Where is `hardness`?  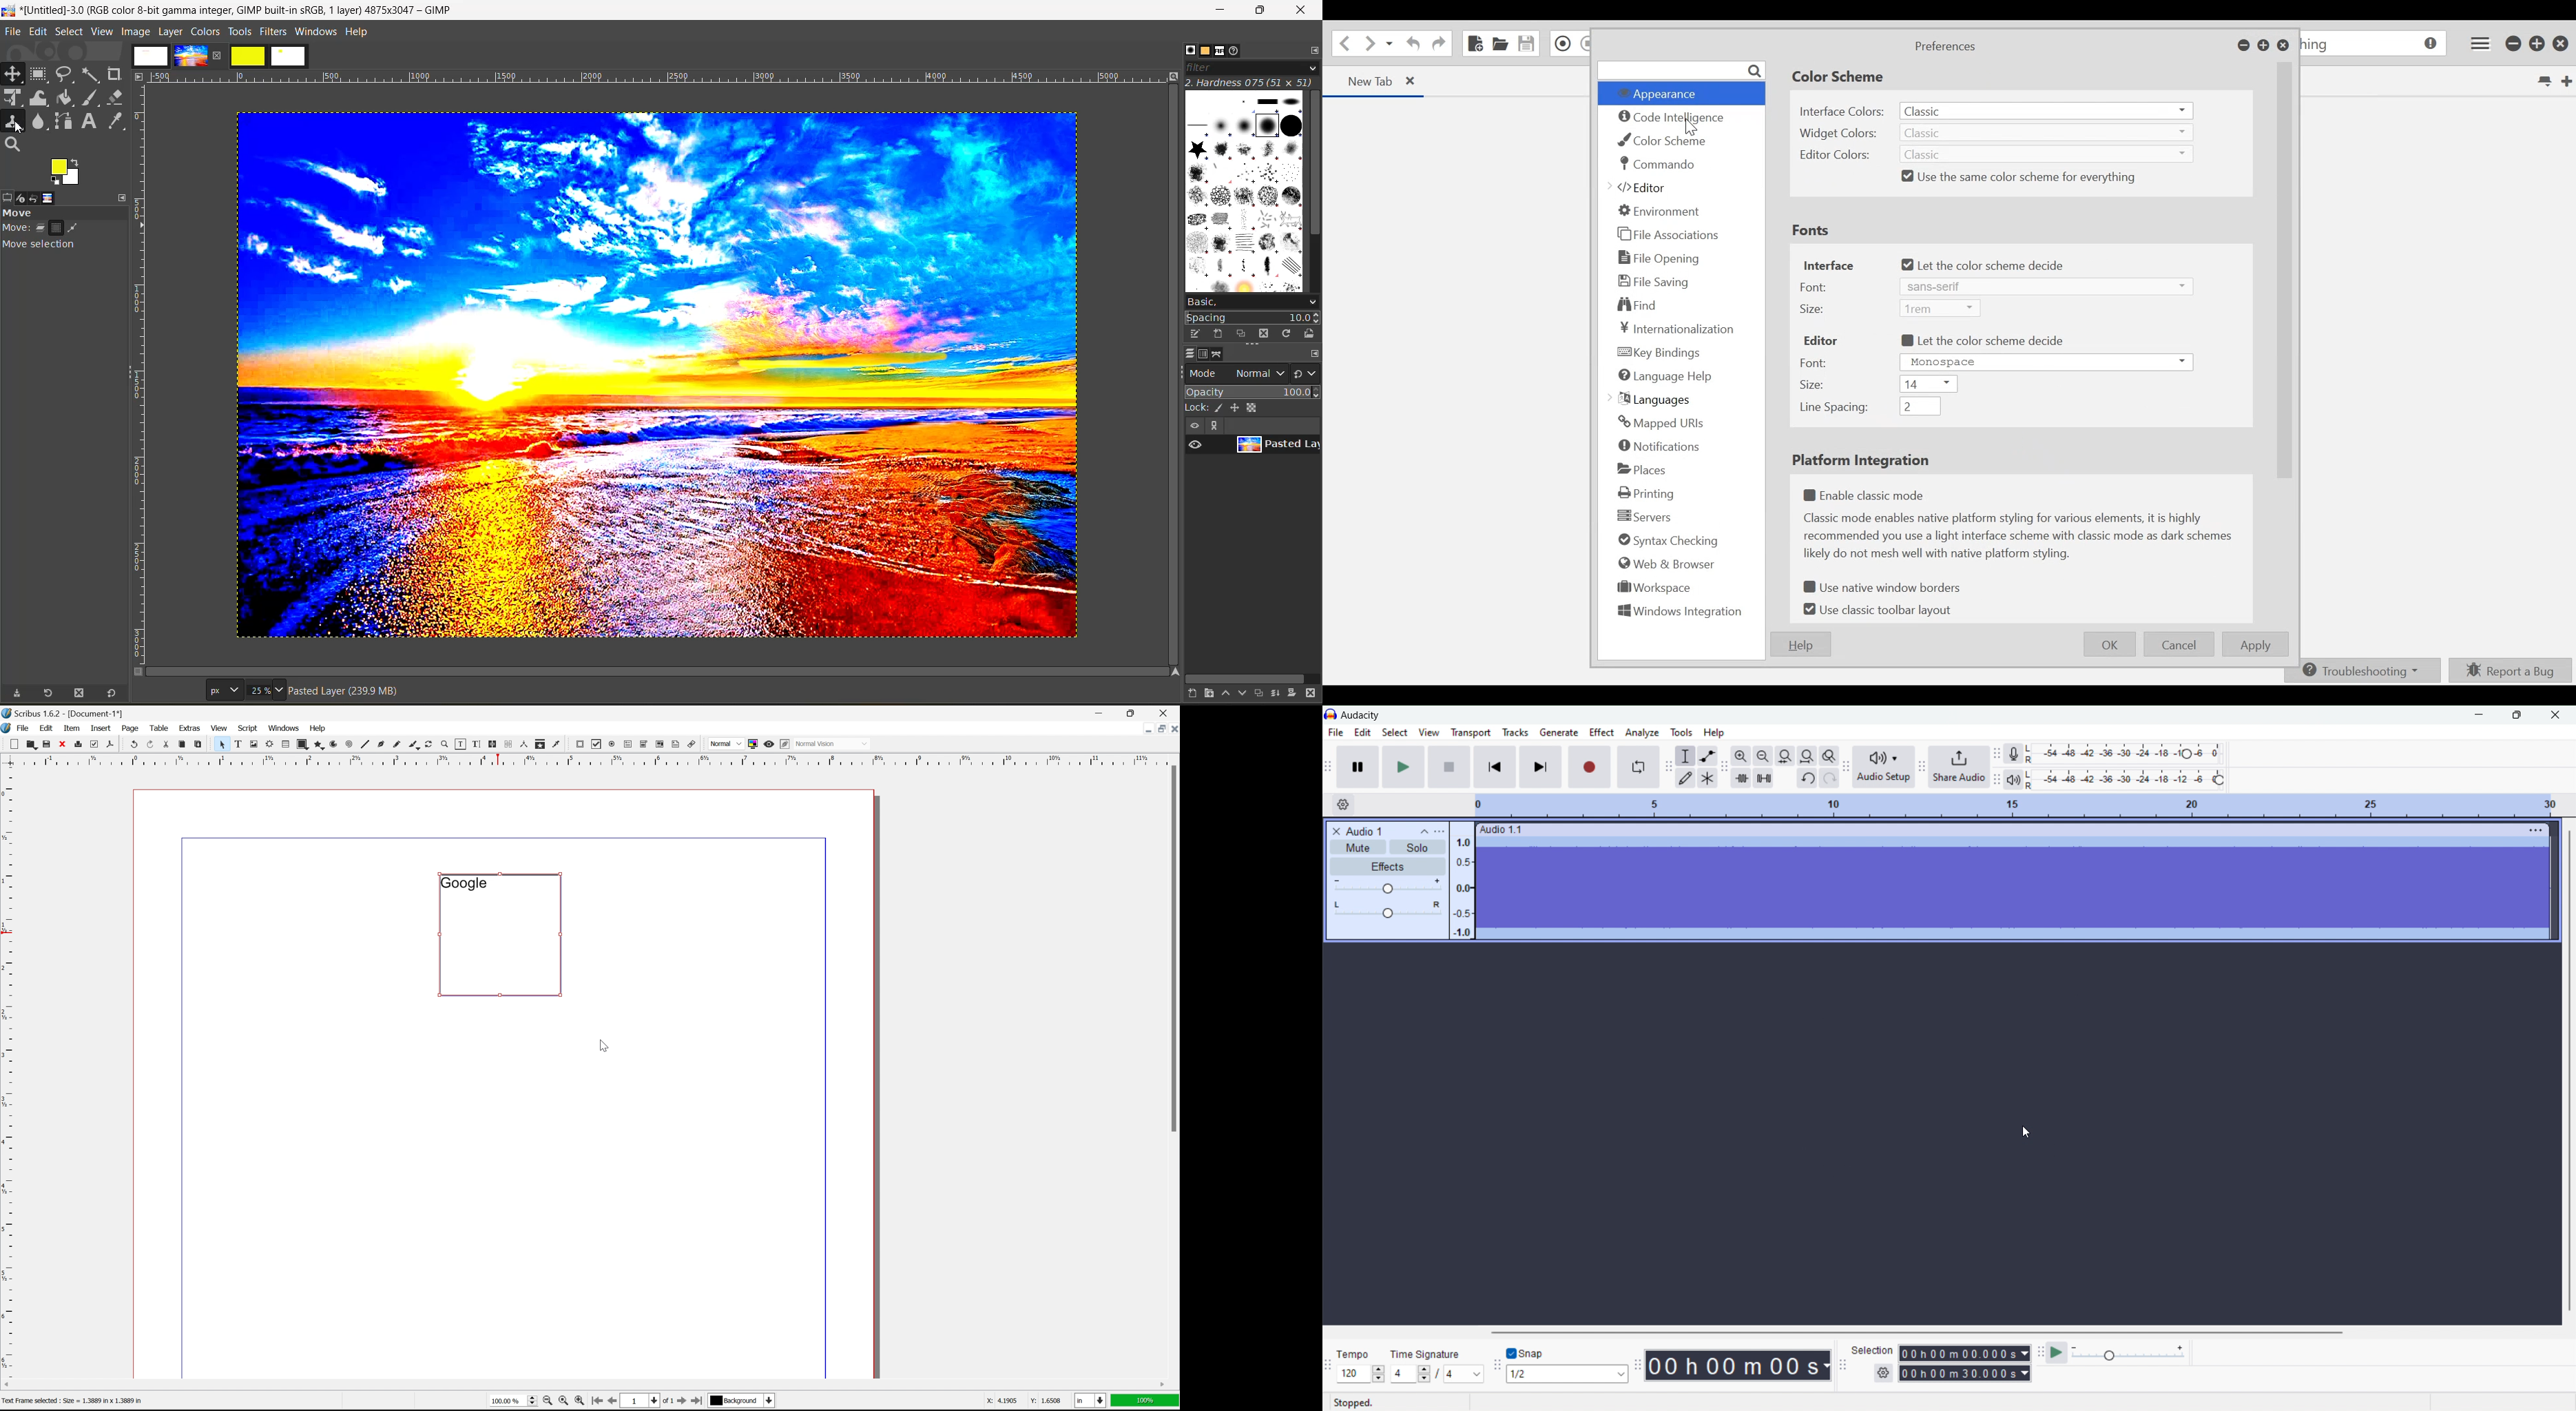 hardness is located at coordinates (1249, 82).